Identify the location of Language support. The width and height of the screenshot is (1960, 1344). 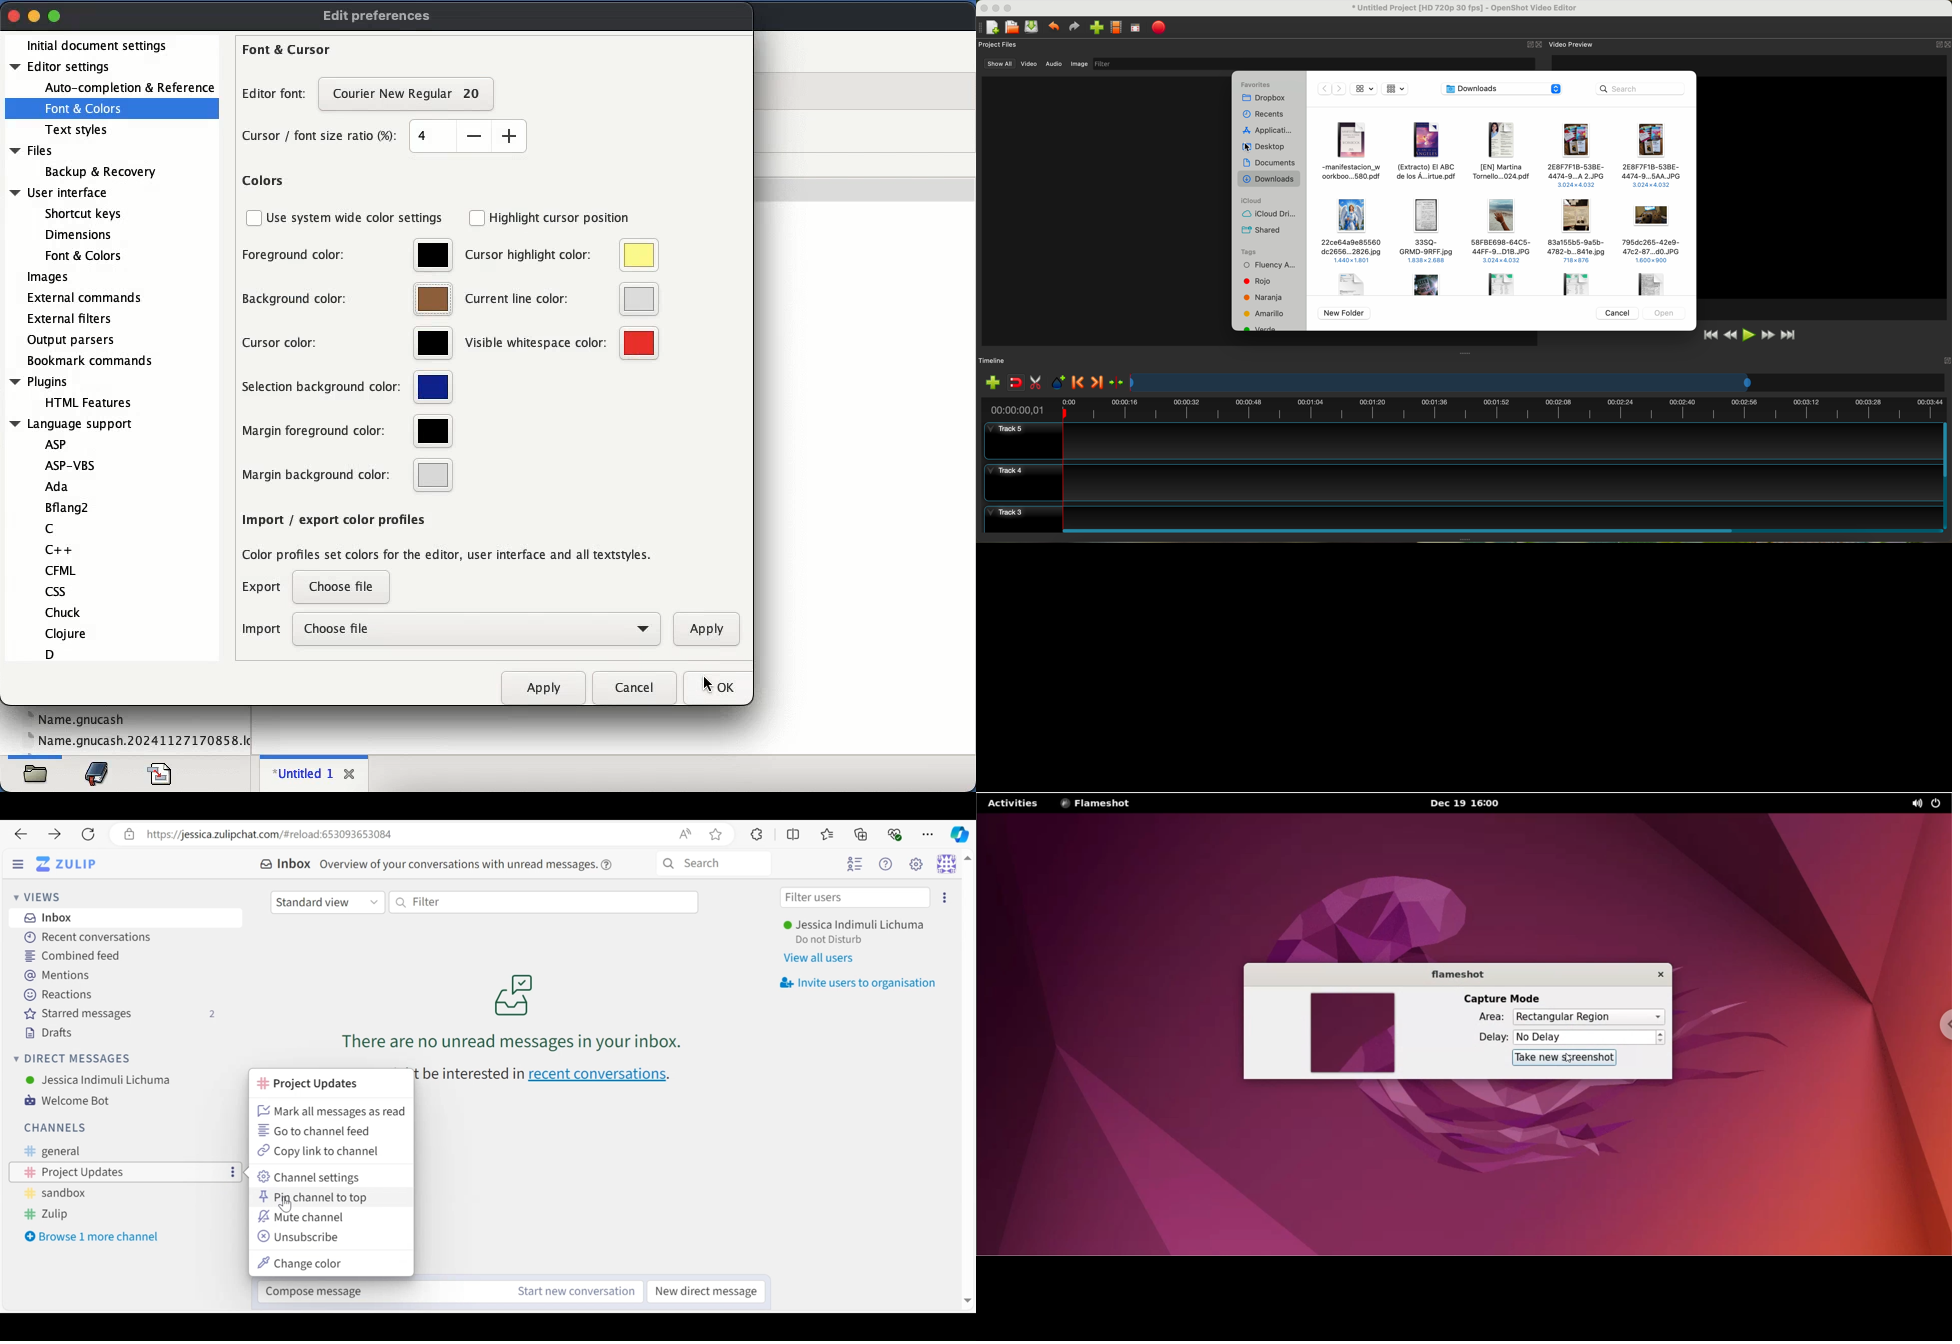
(72, 422).